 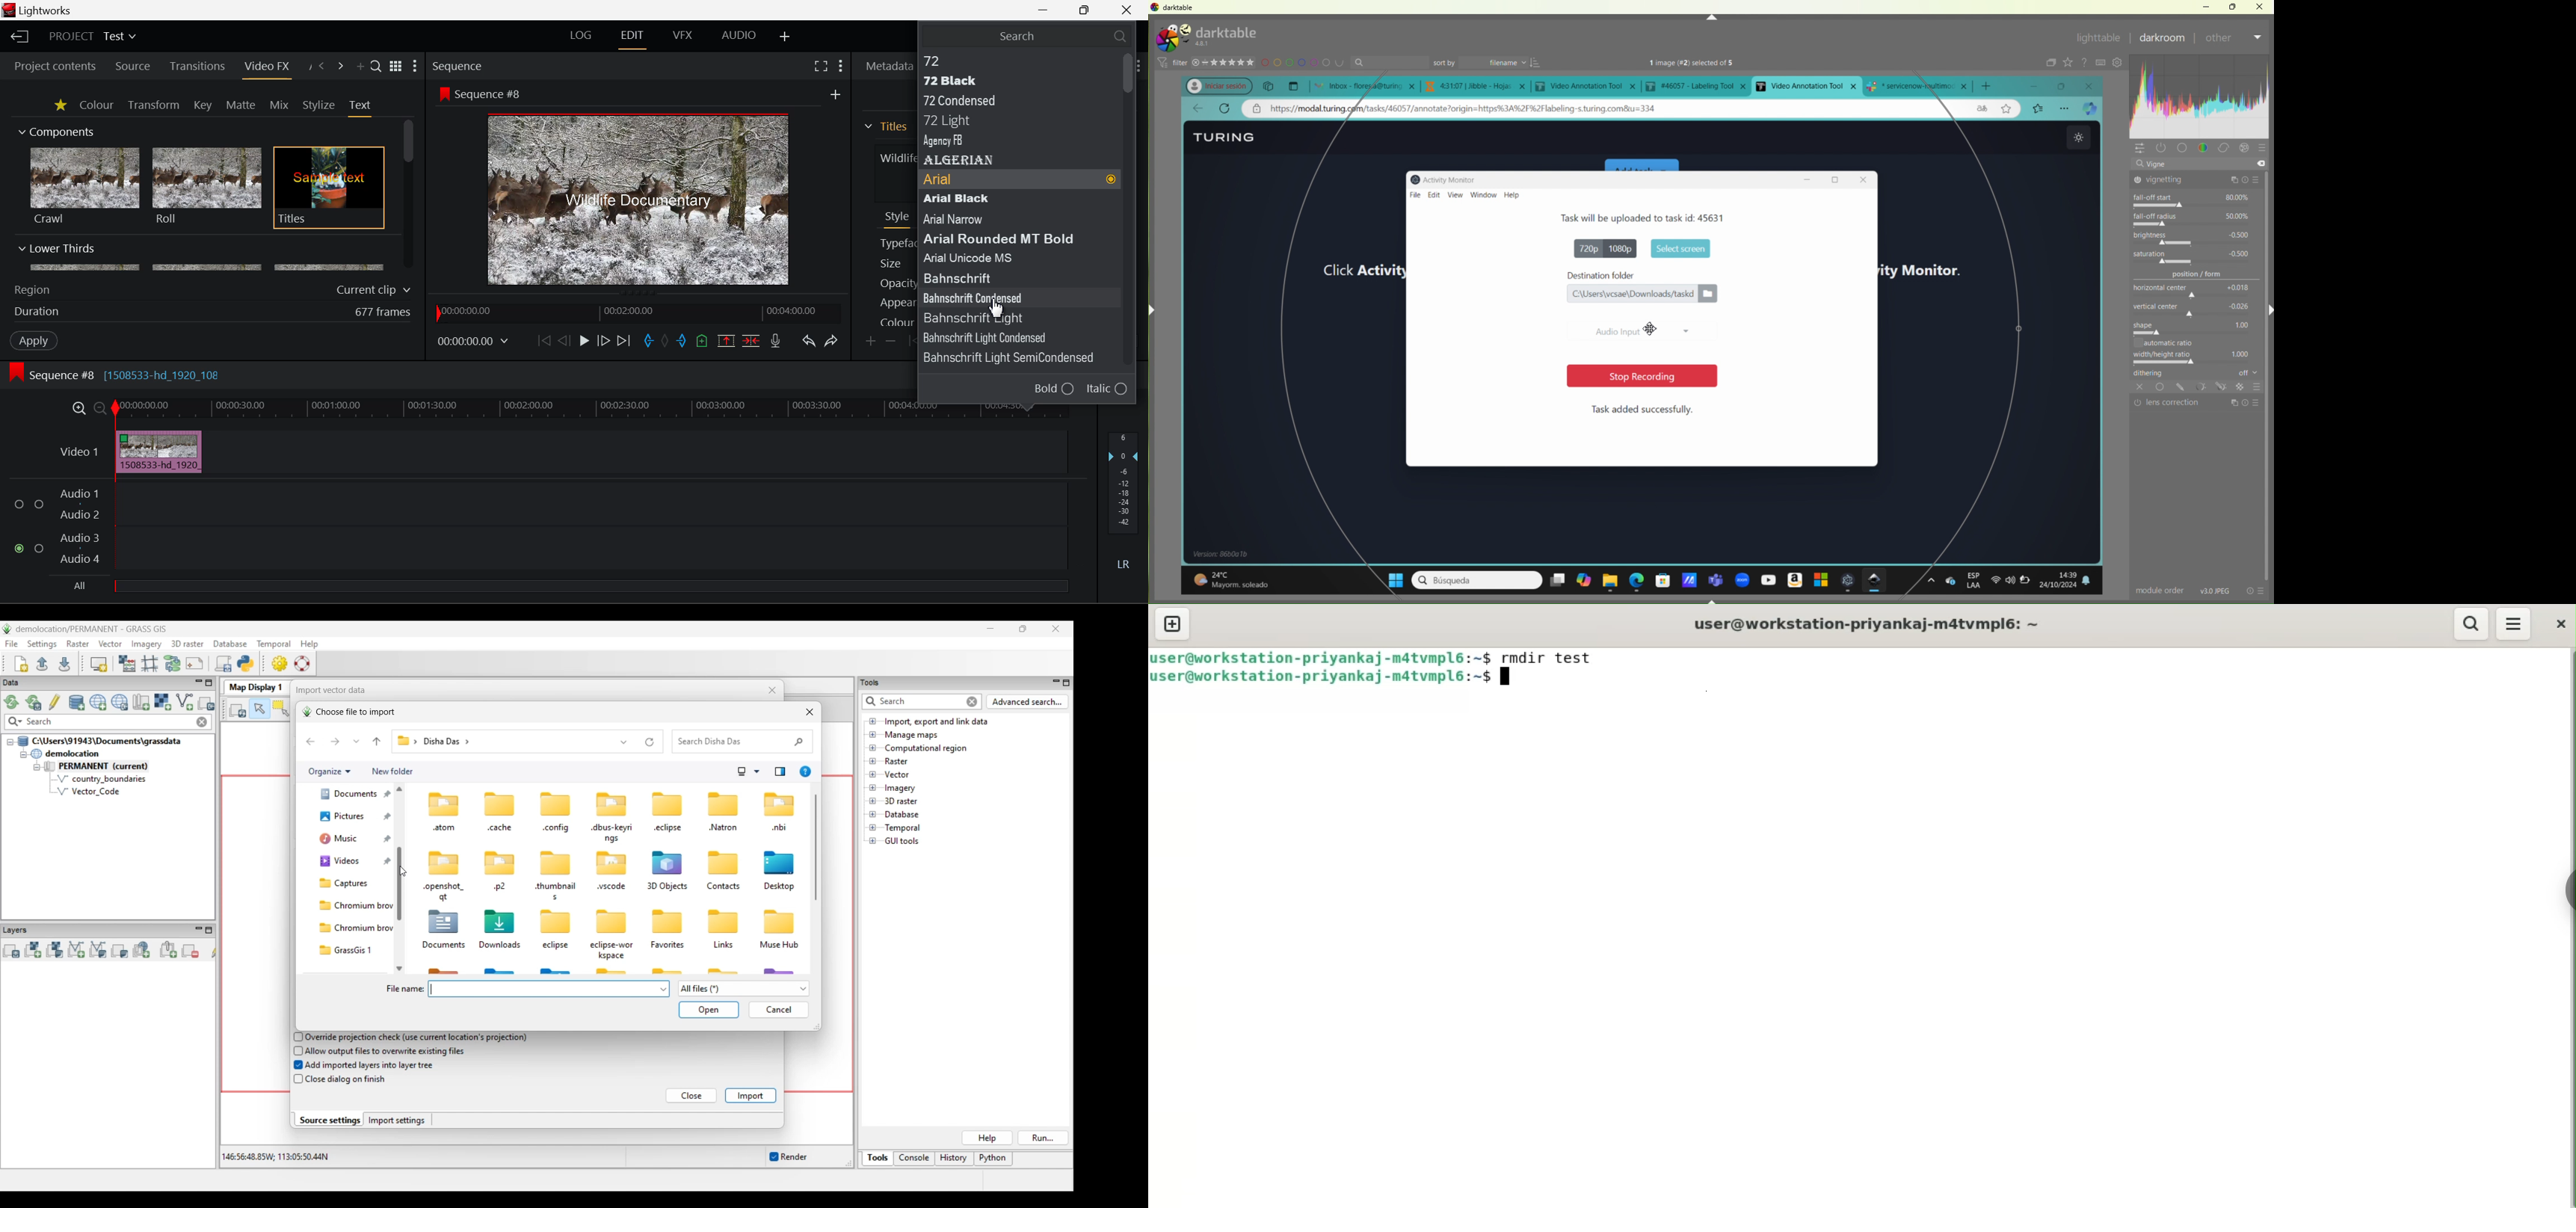 What do you see at coordinates (2207, 7) in the screenshot?
I see `Minimize` at bounding box center [2207, 7].